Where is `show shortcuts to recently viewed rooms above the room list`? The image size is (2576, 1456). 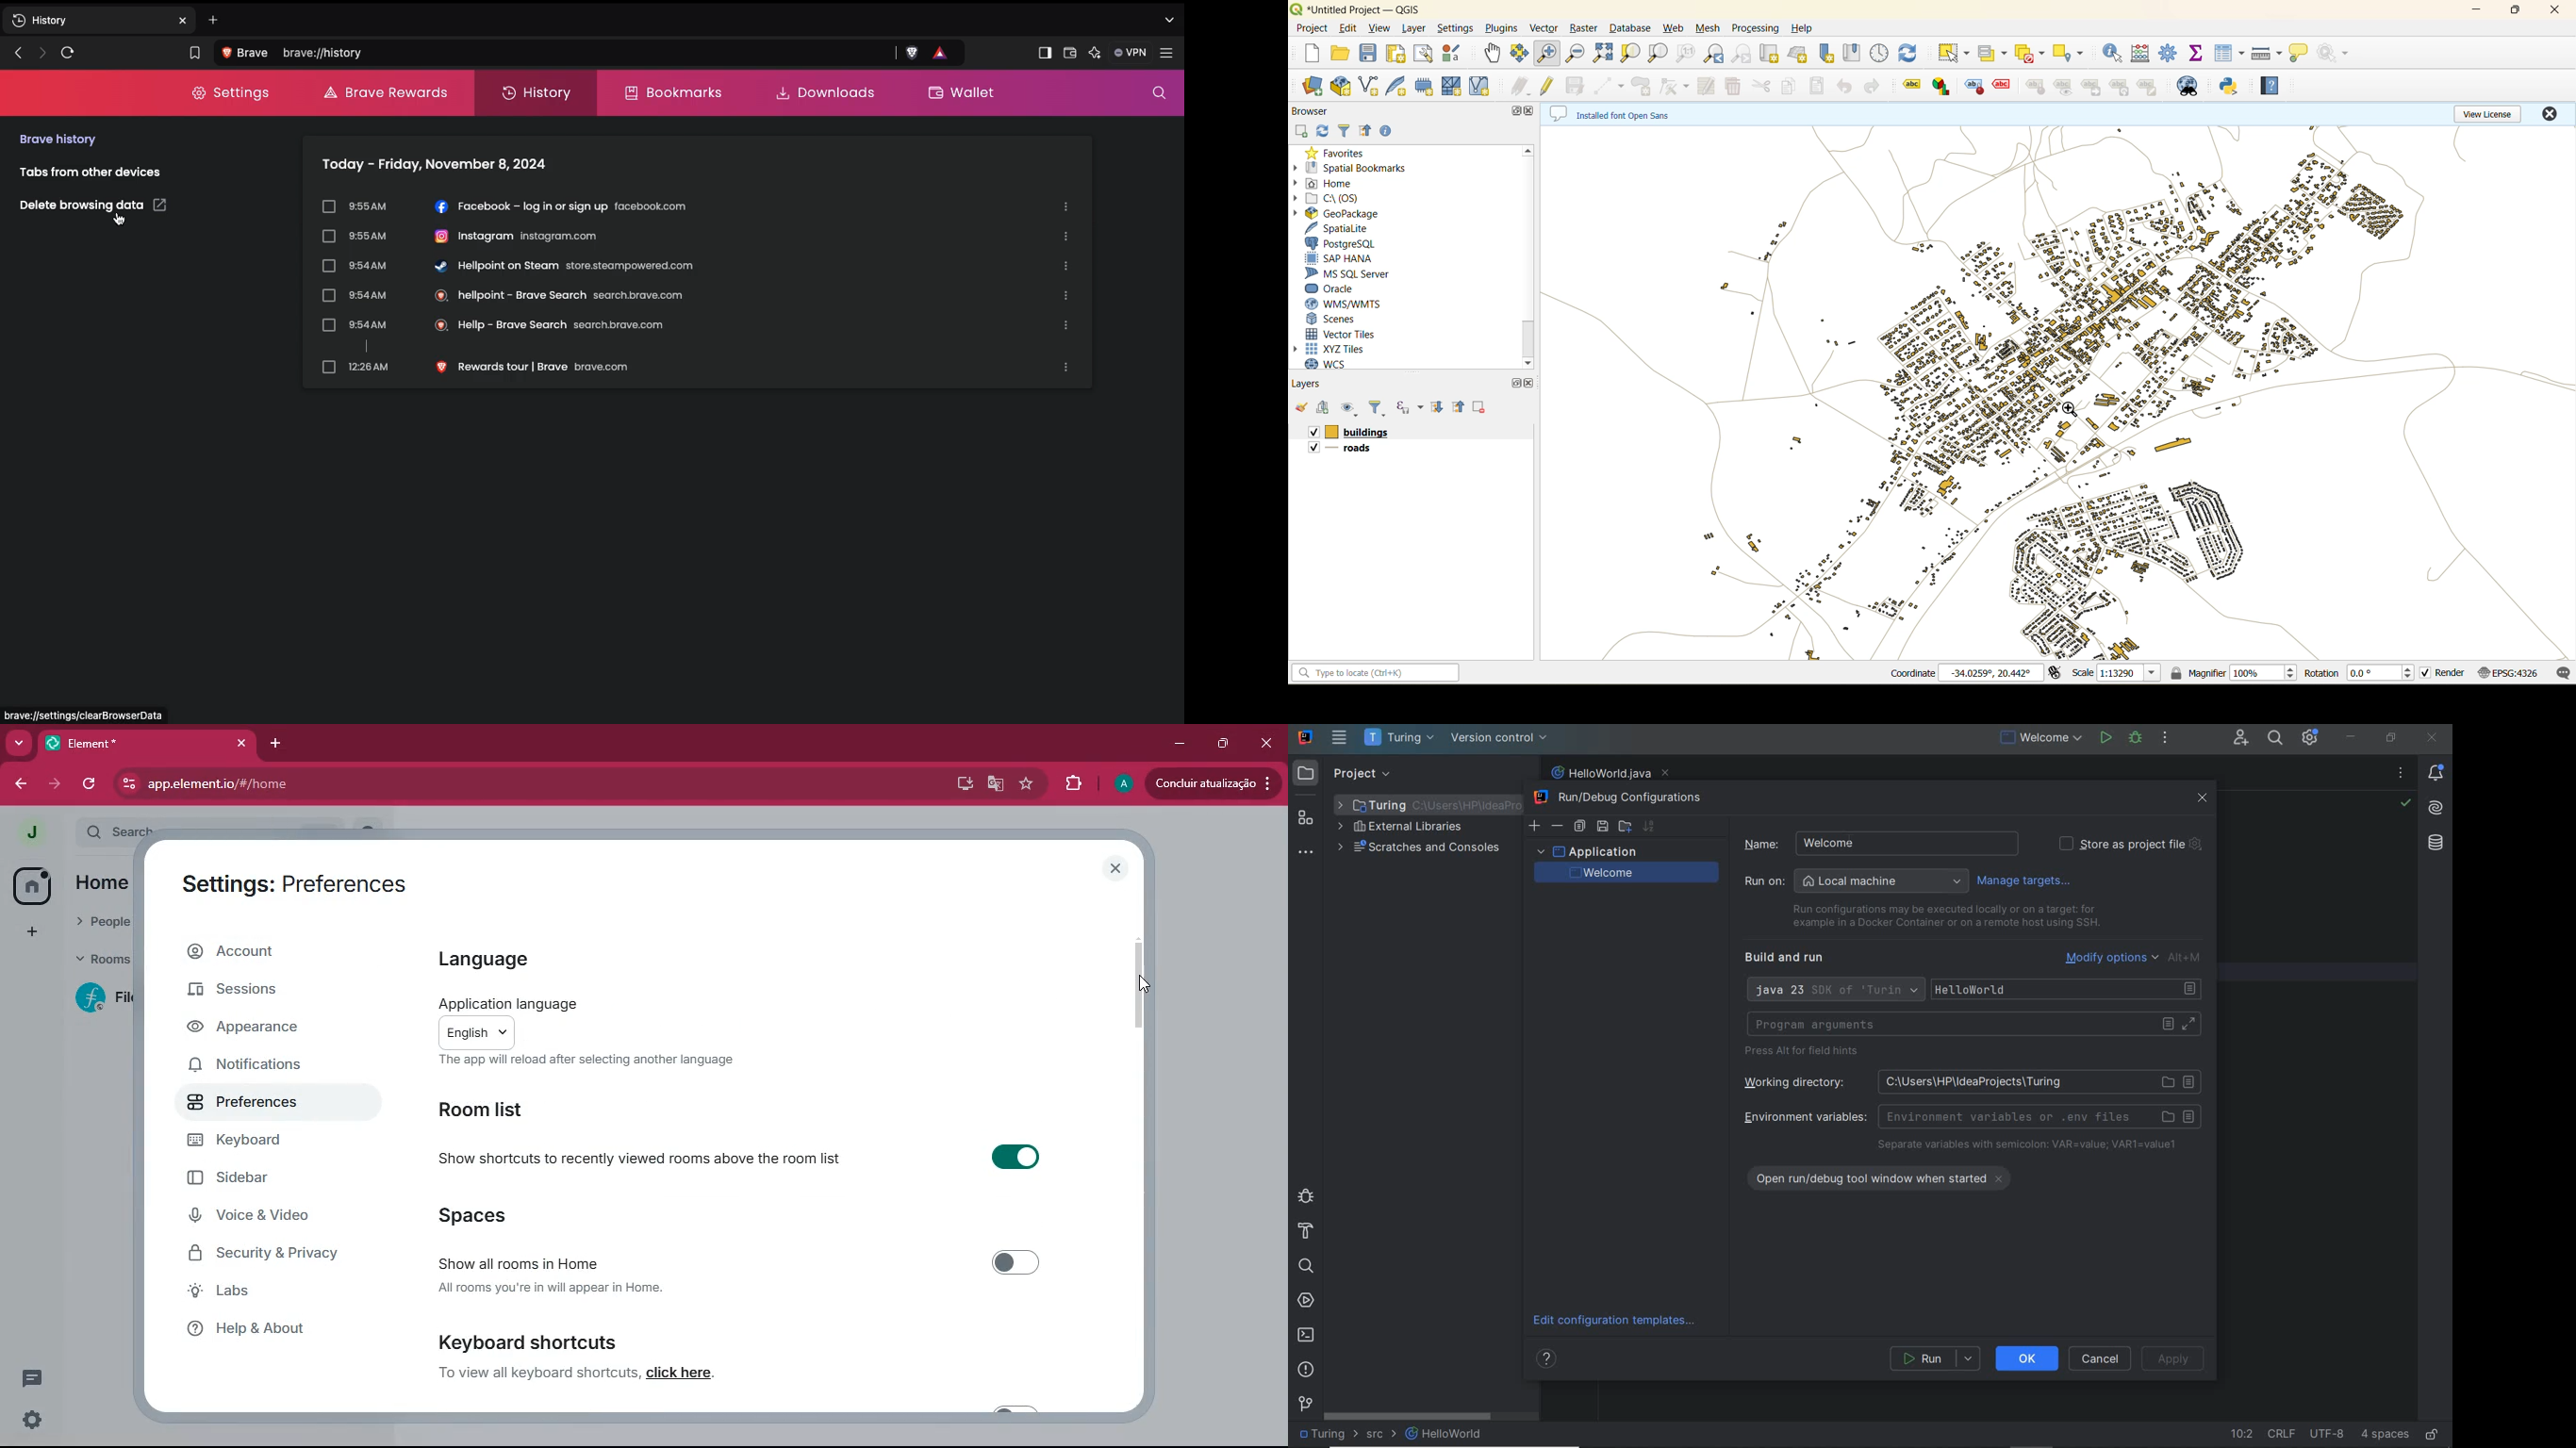 show shortcuts to recently viewed rooms above the room list is located at coordinates (749, 1160).